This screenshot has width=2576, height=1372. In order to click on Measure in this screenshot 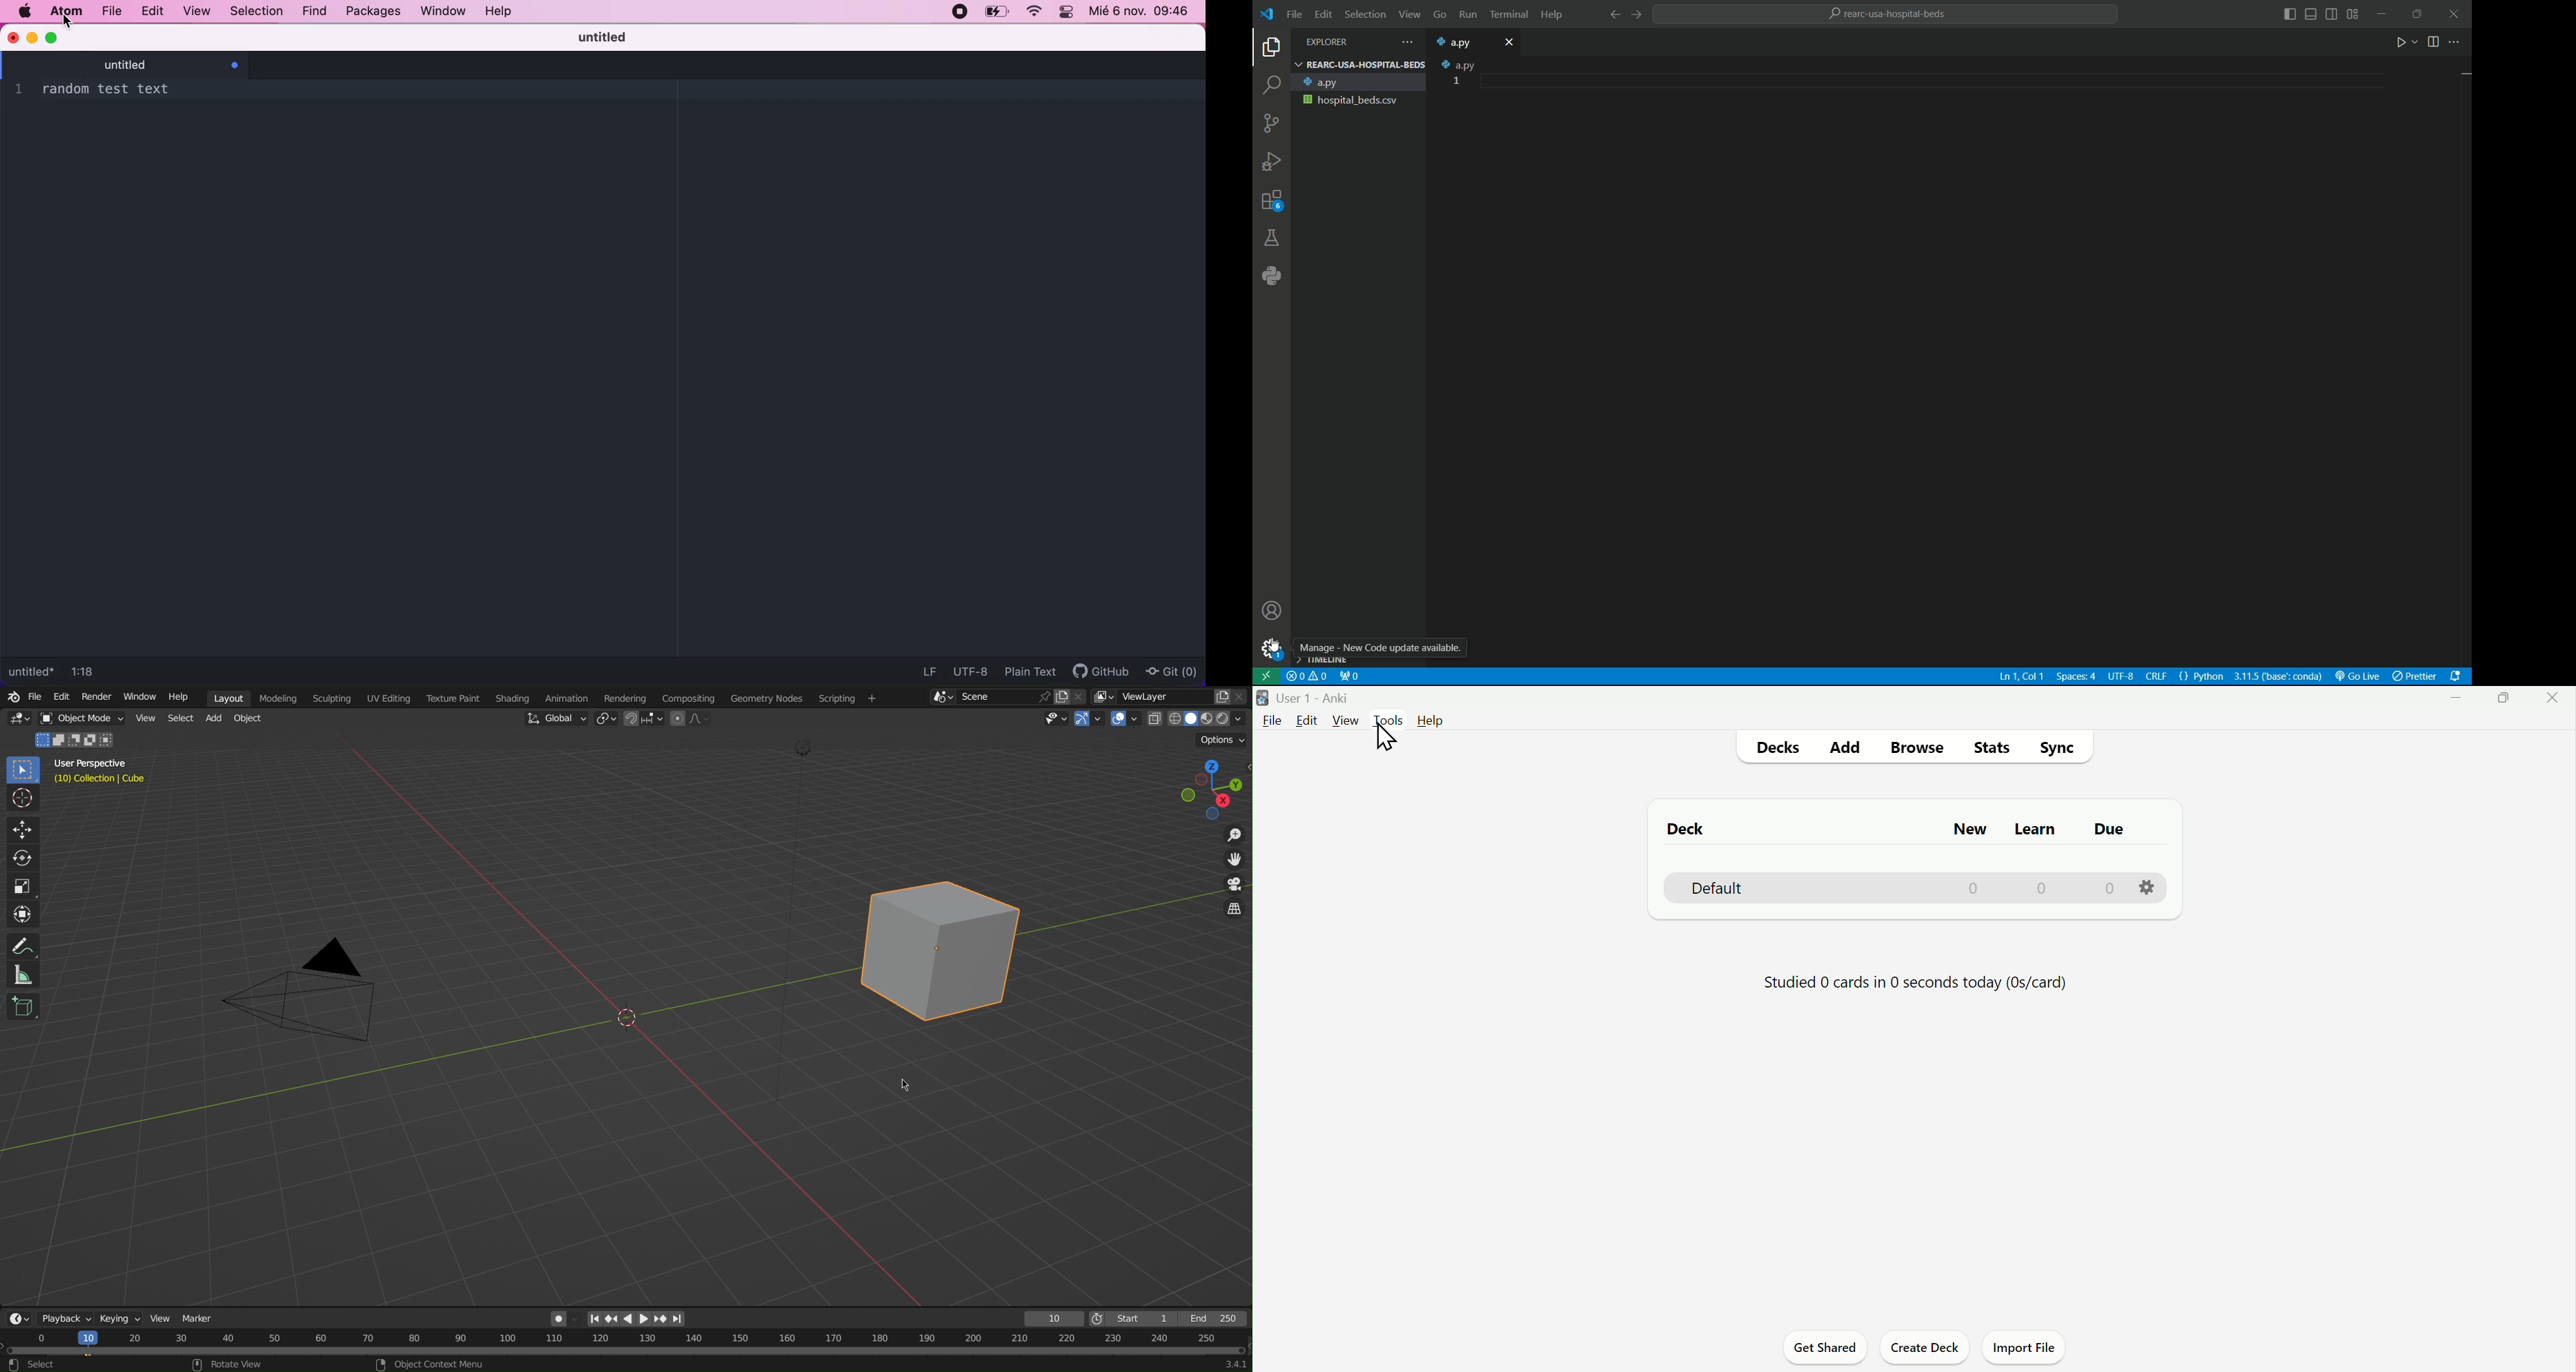, I will do `click(22, 976)`.